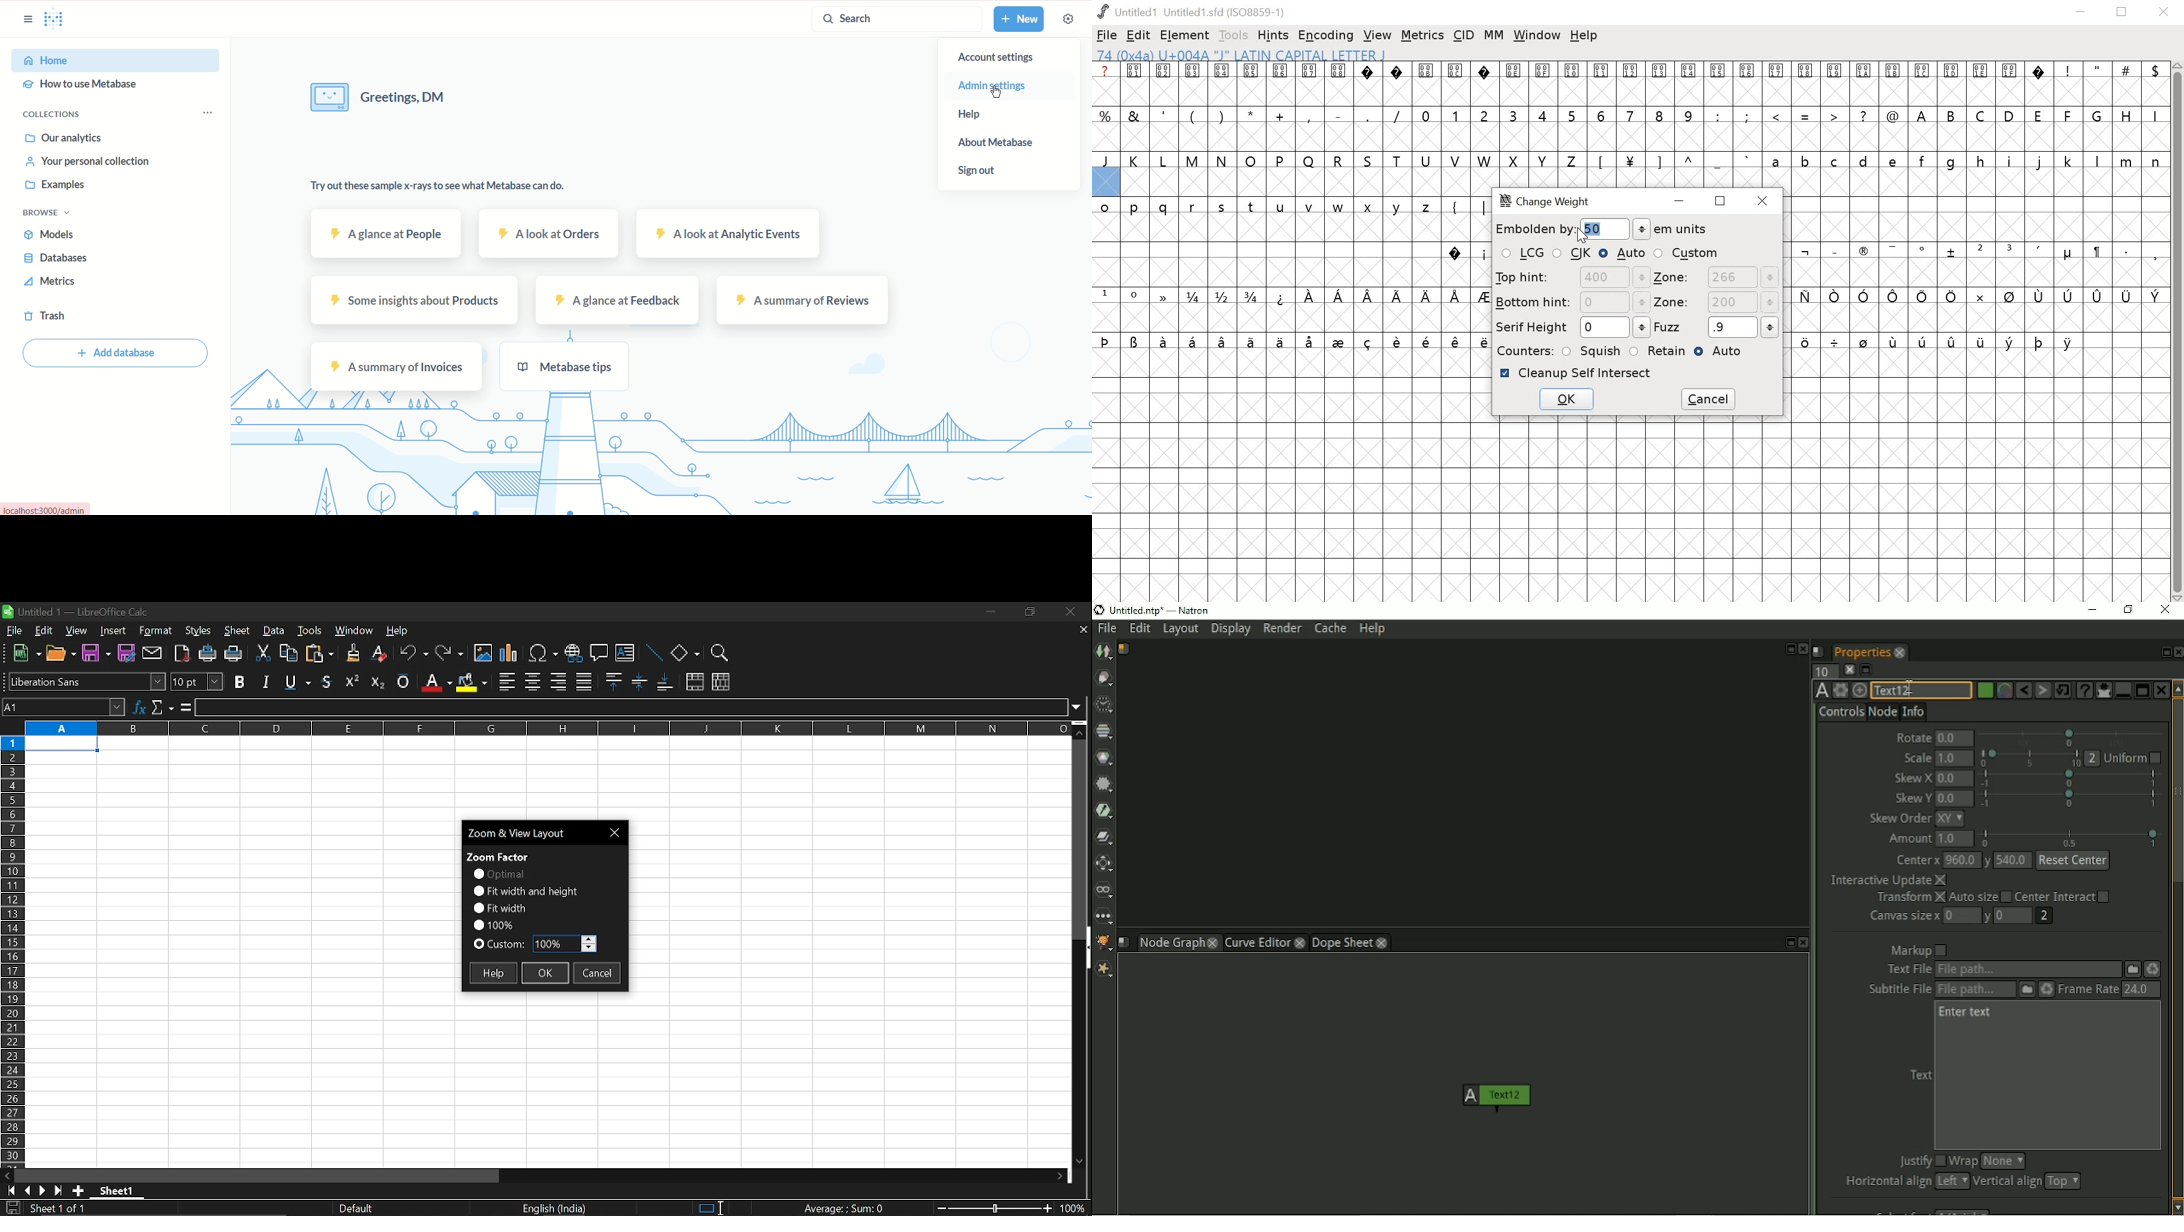 This screenshot has width=2184, height=1232. I want to click on current formula, so click(844, 1208).